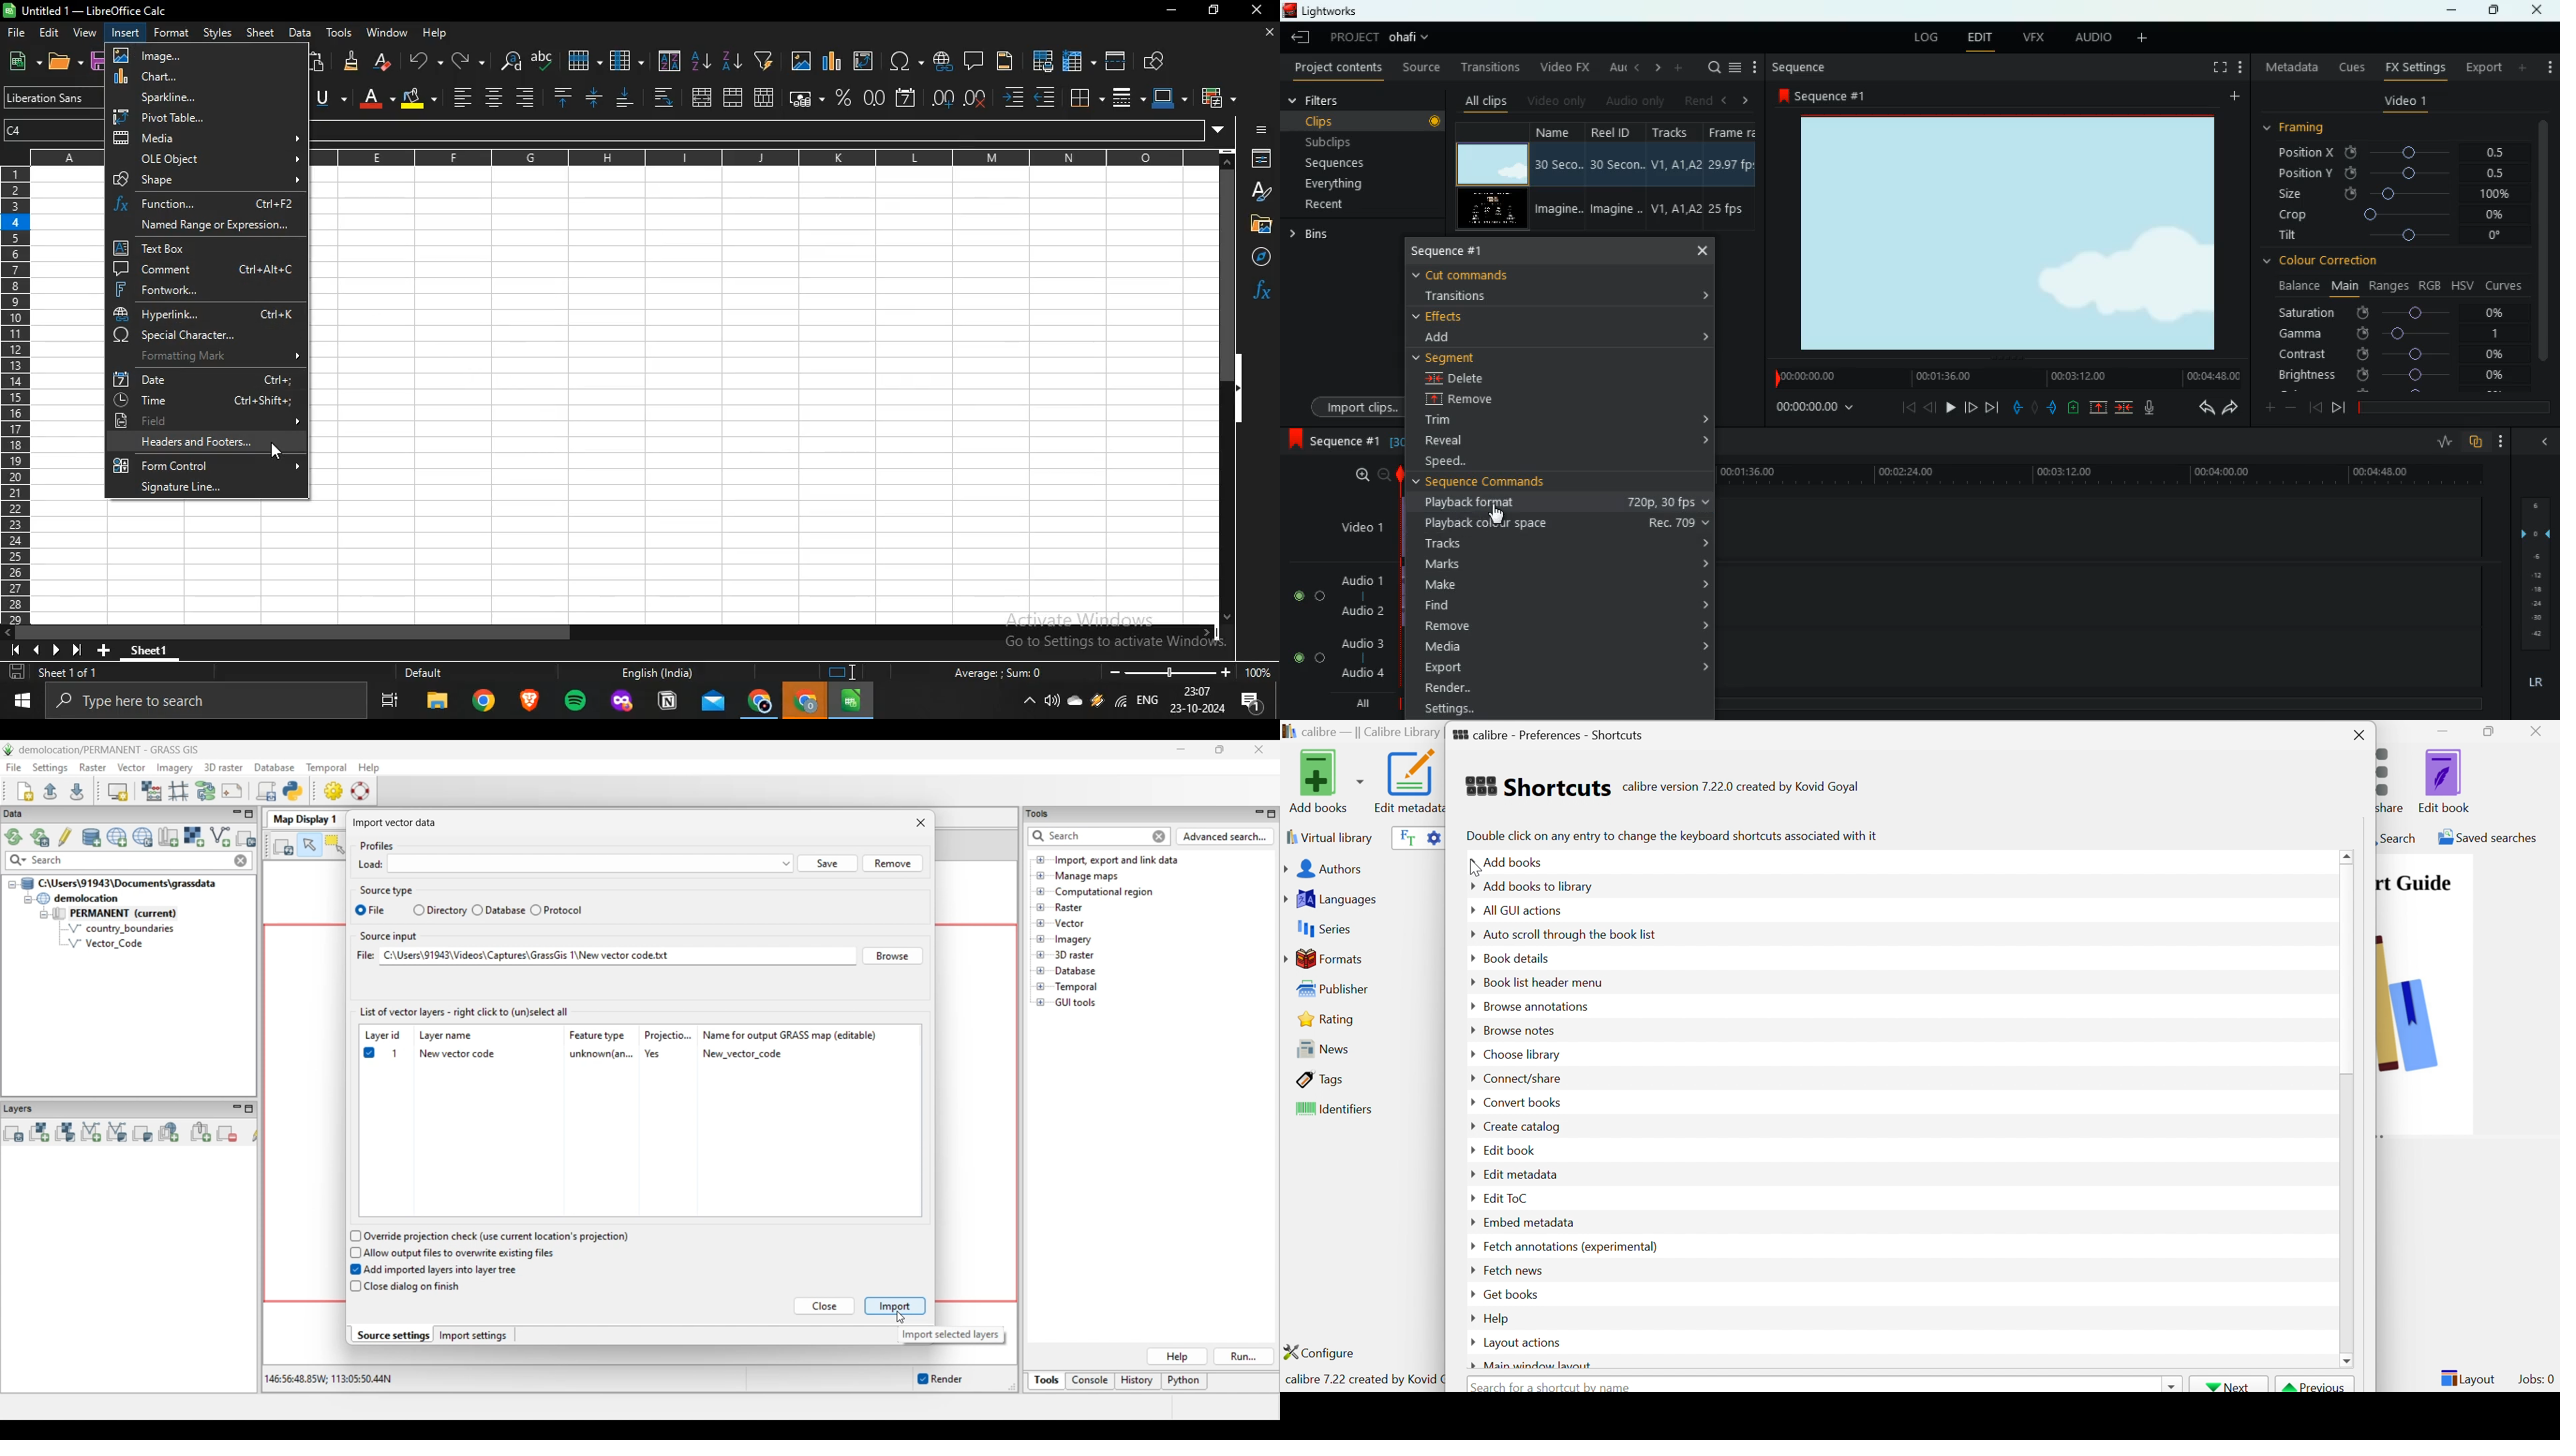  I want to click on Drop Down, so click(1472, 1079).